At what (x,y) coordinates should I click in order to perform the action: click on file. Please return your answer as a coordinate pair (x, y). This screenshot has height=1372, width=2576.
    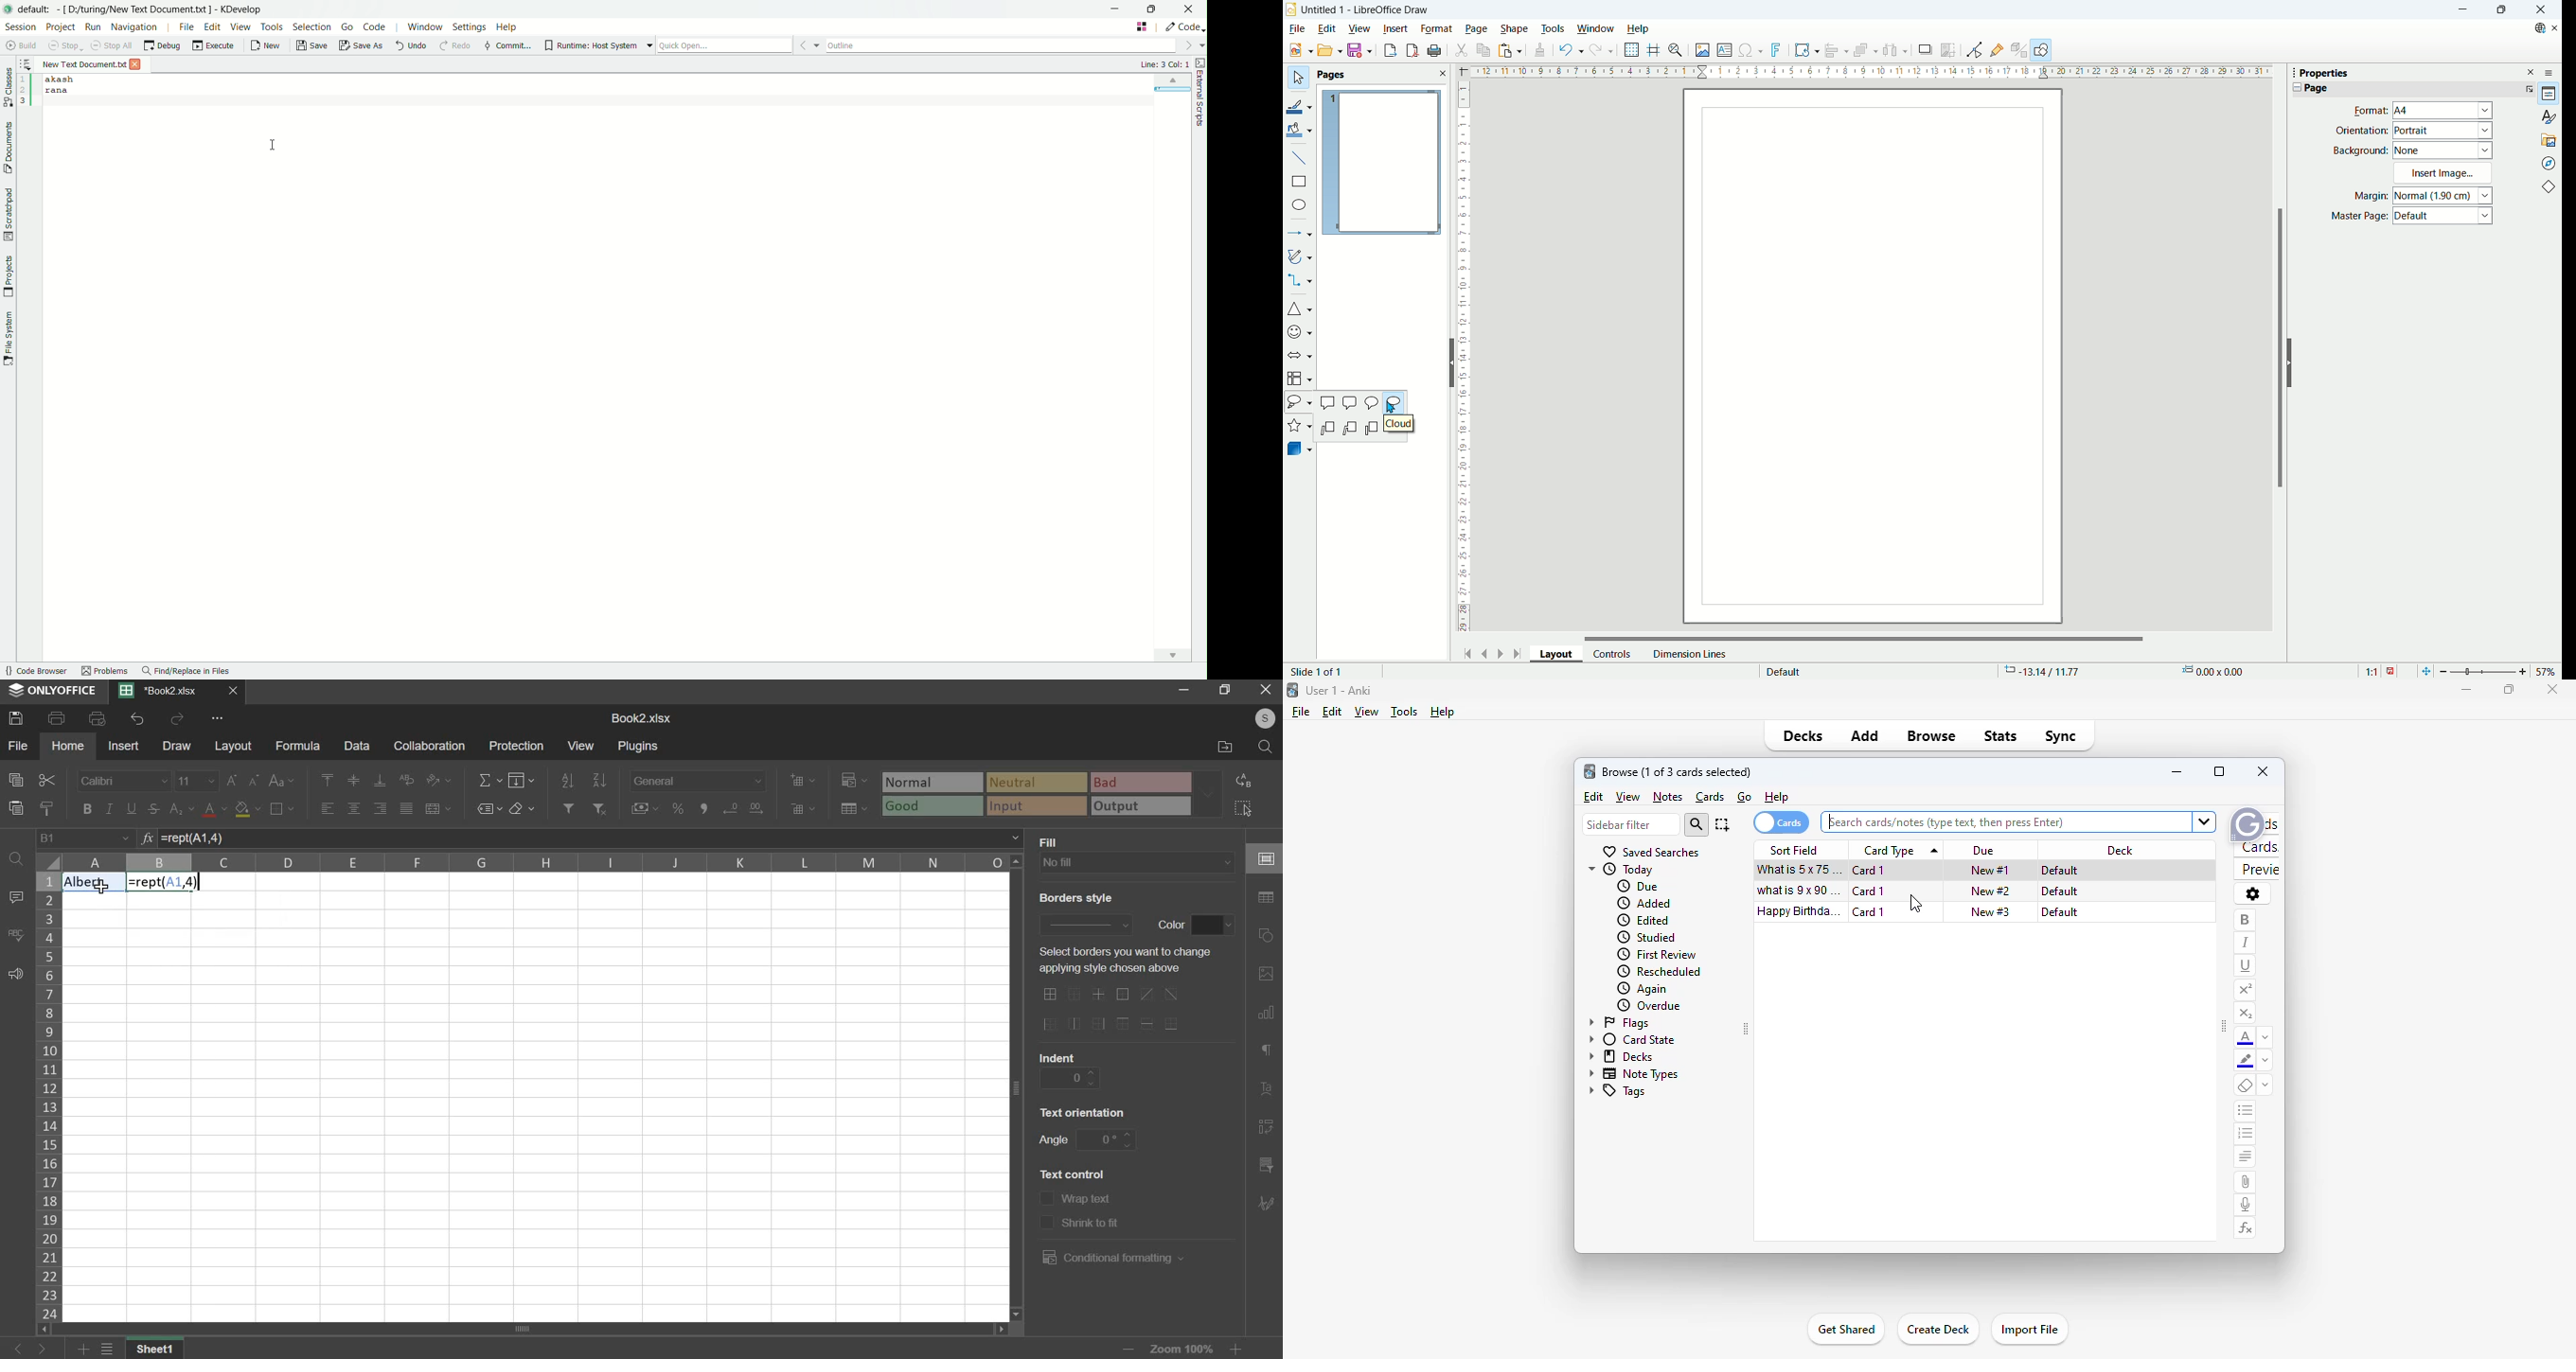
    Looking at the image, I should click on (1301, 712).